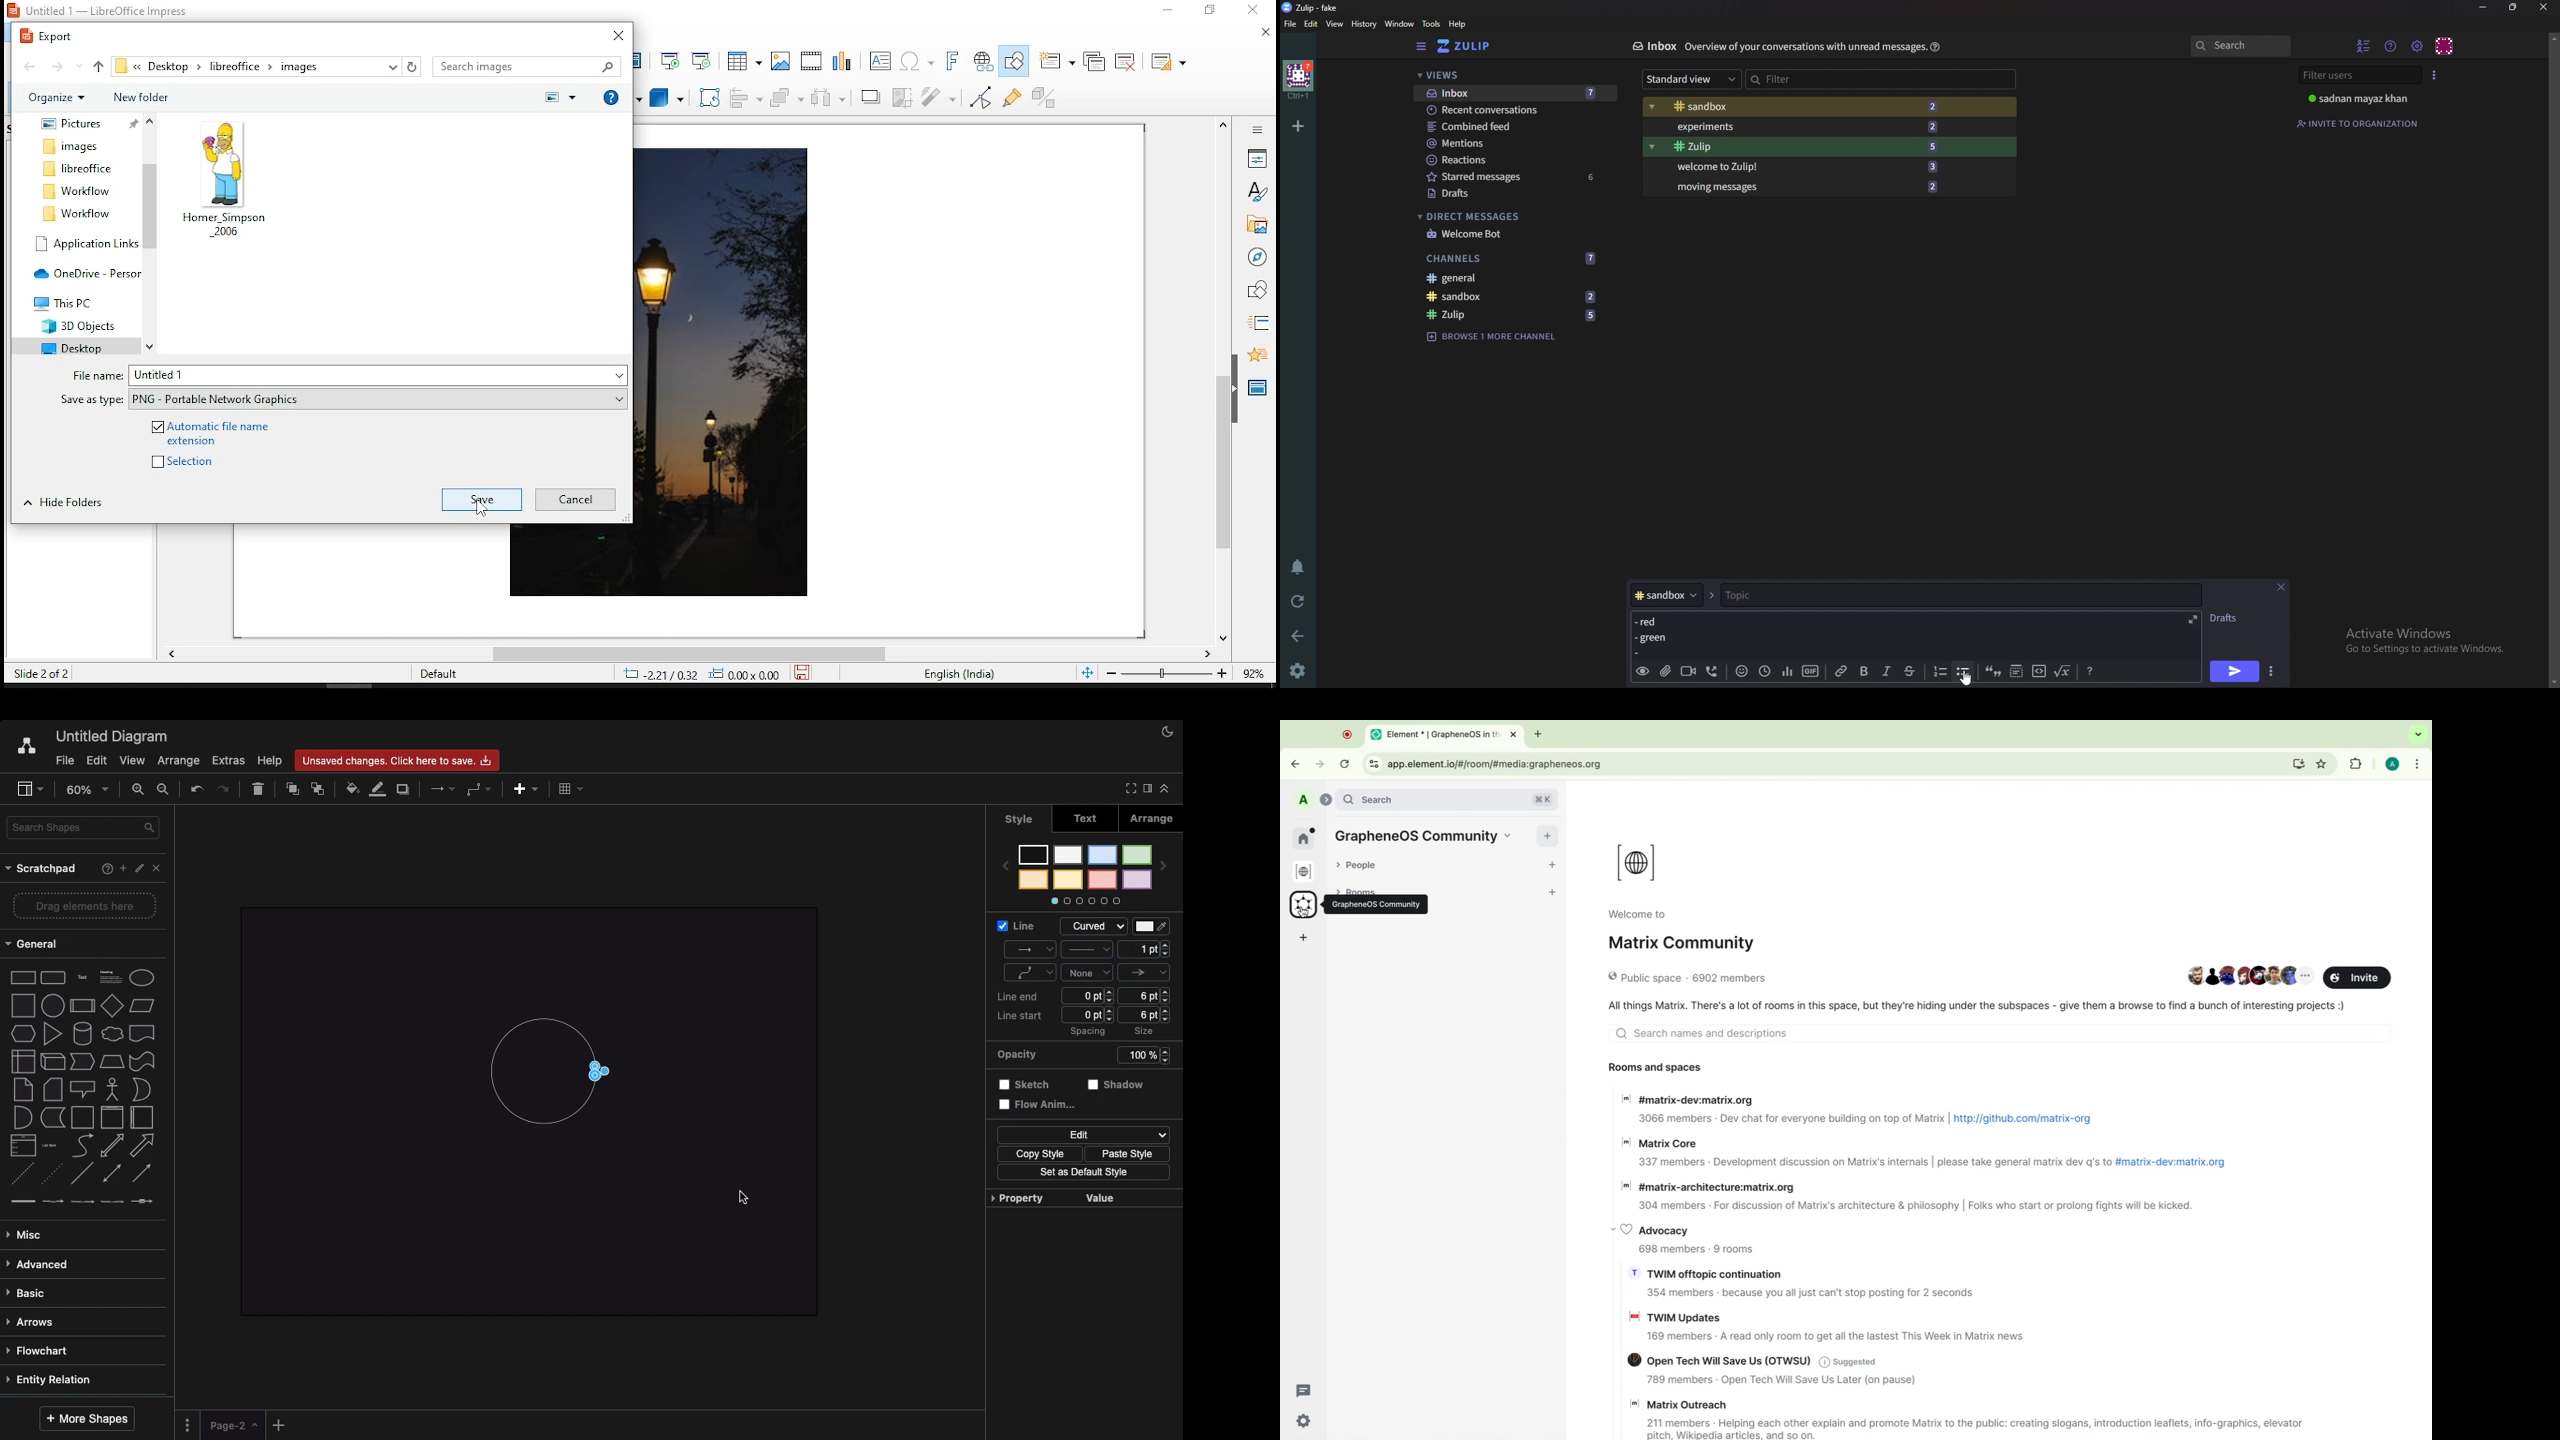 This screenshot has width=2576, height=1456. I want to click on align objects, so click(746, 99).